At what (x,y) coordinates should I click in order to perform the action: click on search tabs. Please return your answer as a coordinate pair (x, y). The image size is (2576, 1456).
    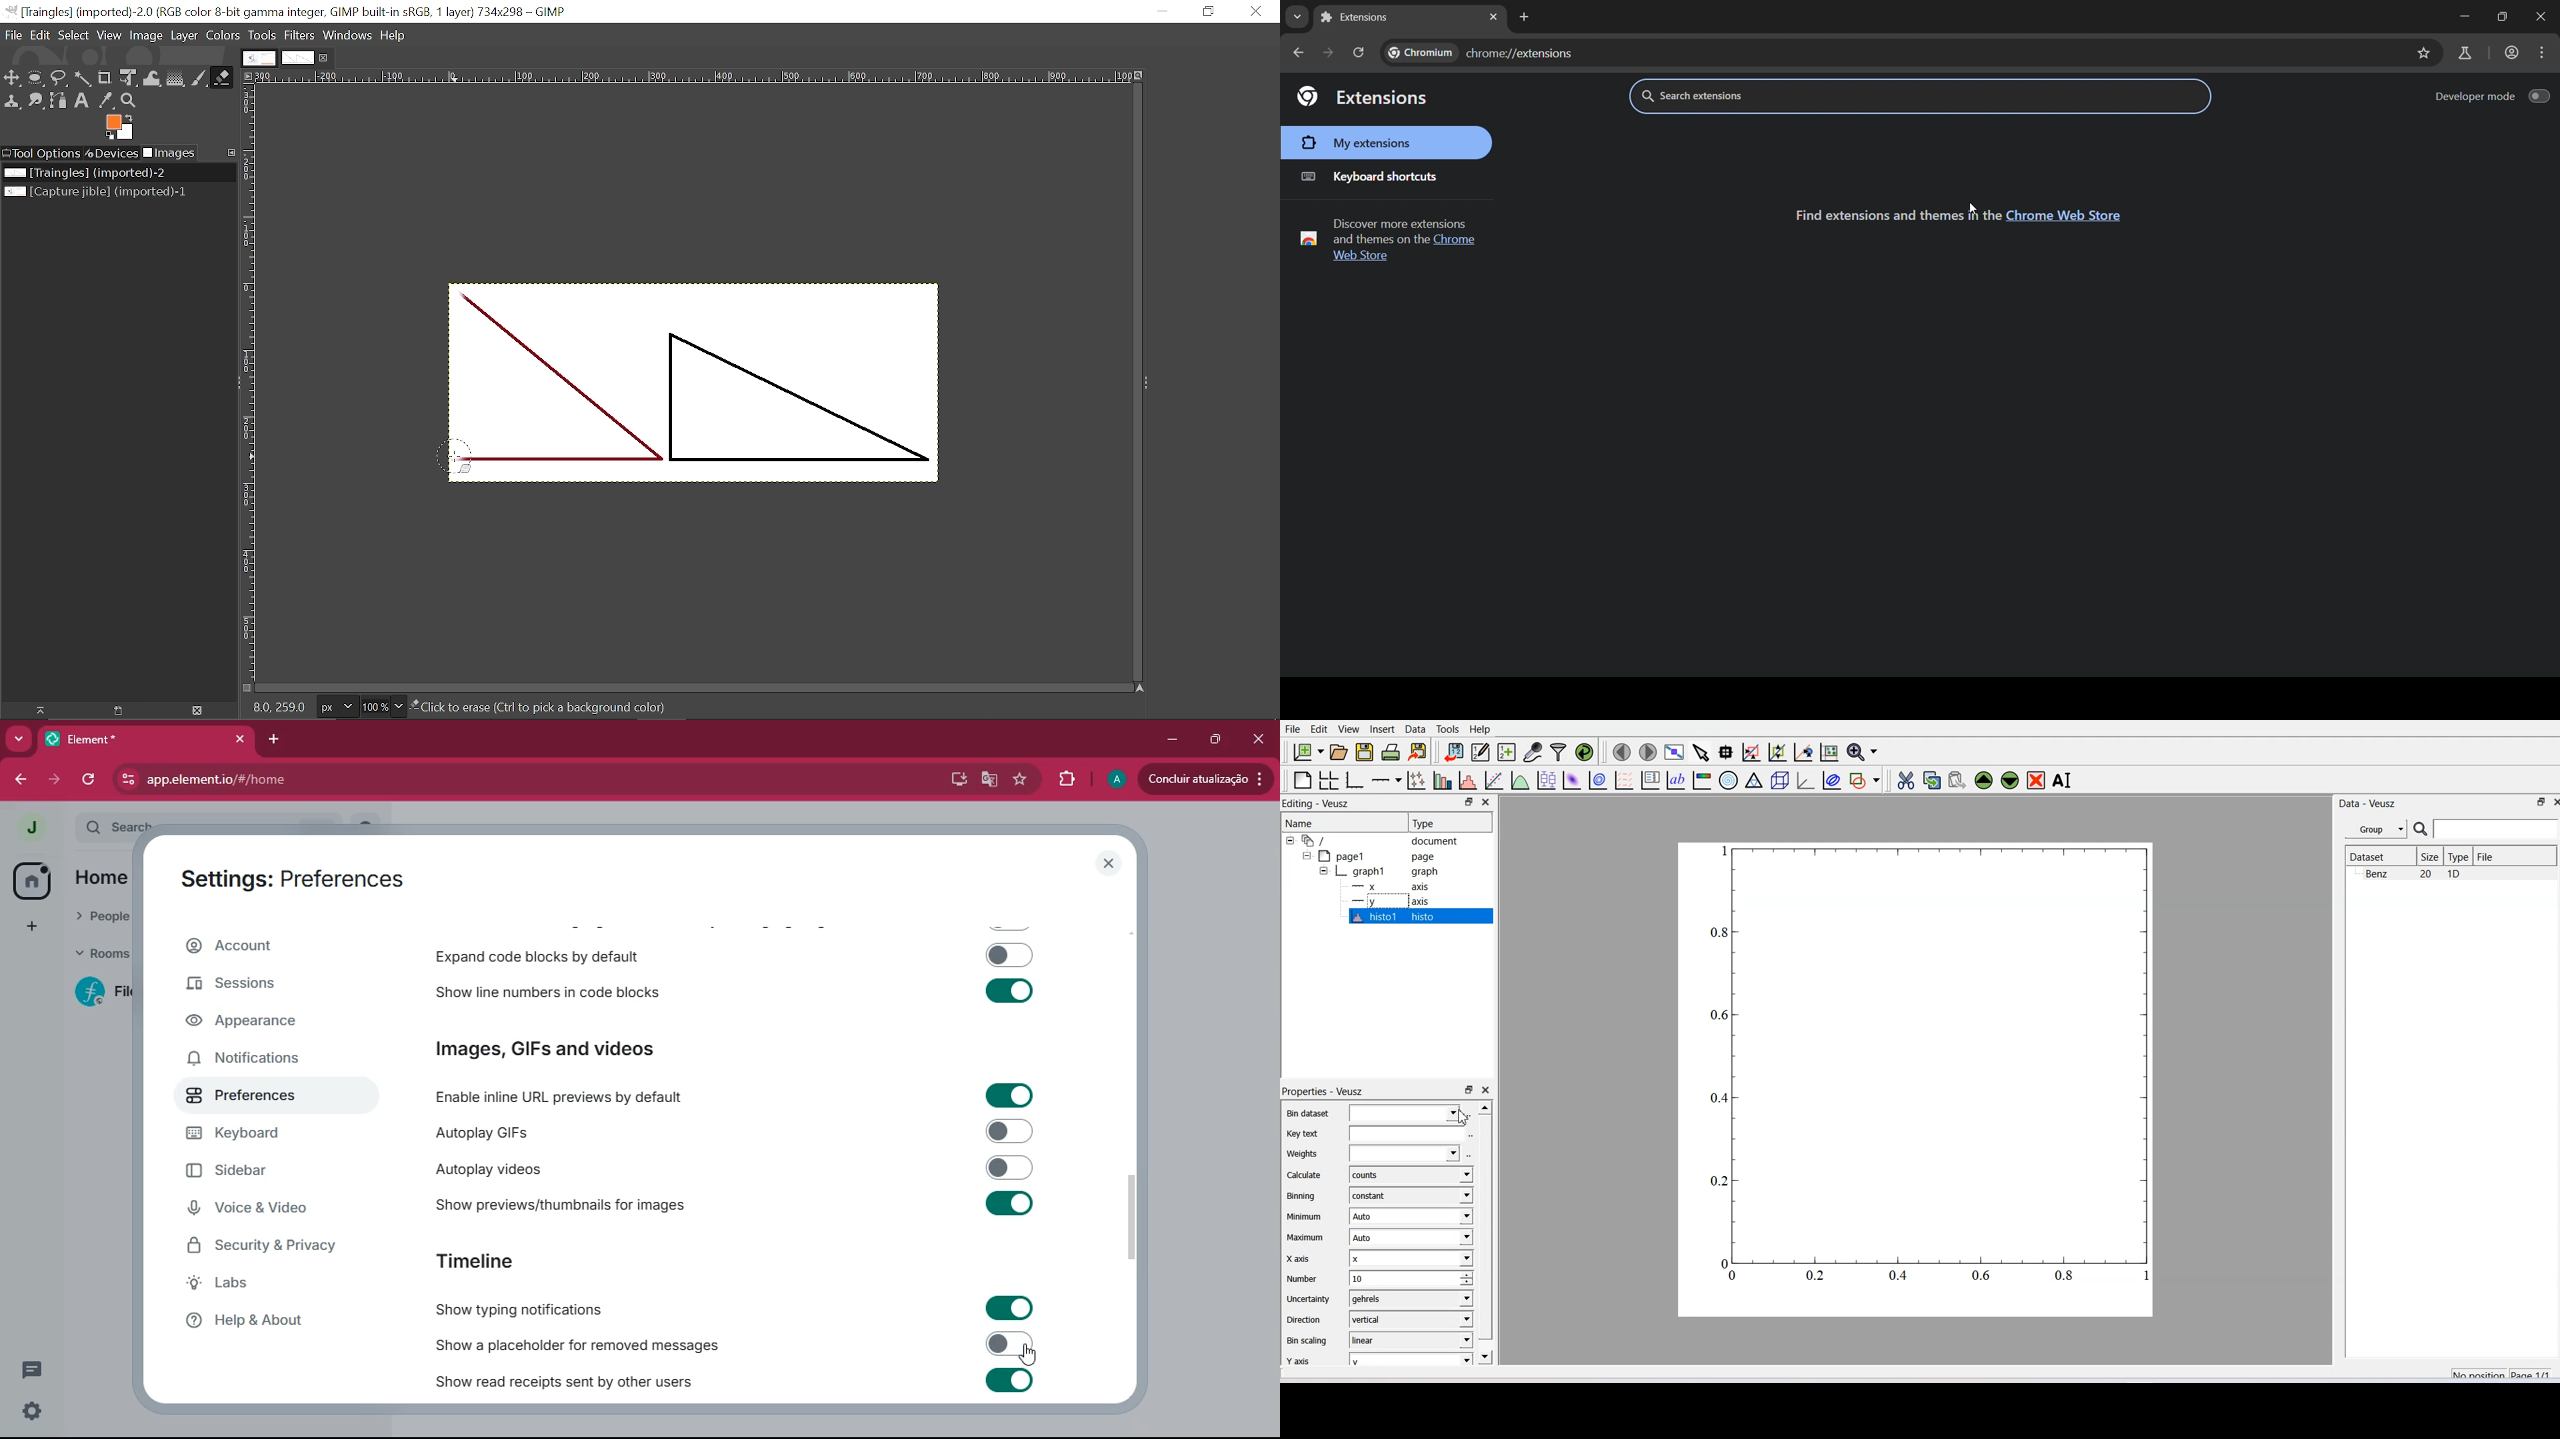
    Looking at the image, I should click on (1296, 19).